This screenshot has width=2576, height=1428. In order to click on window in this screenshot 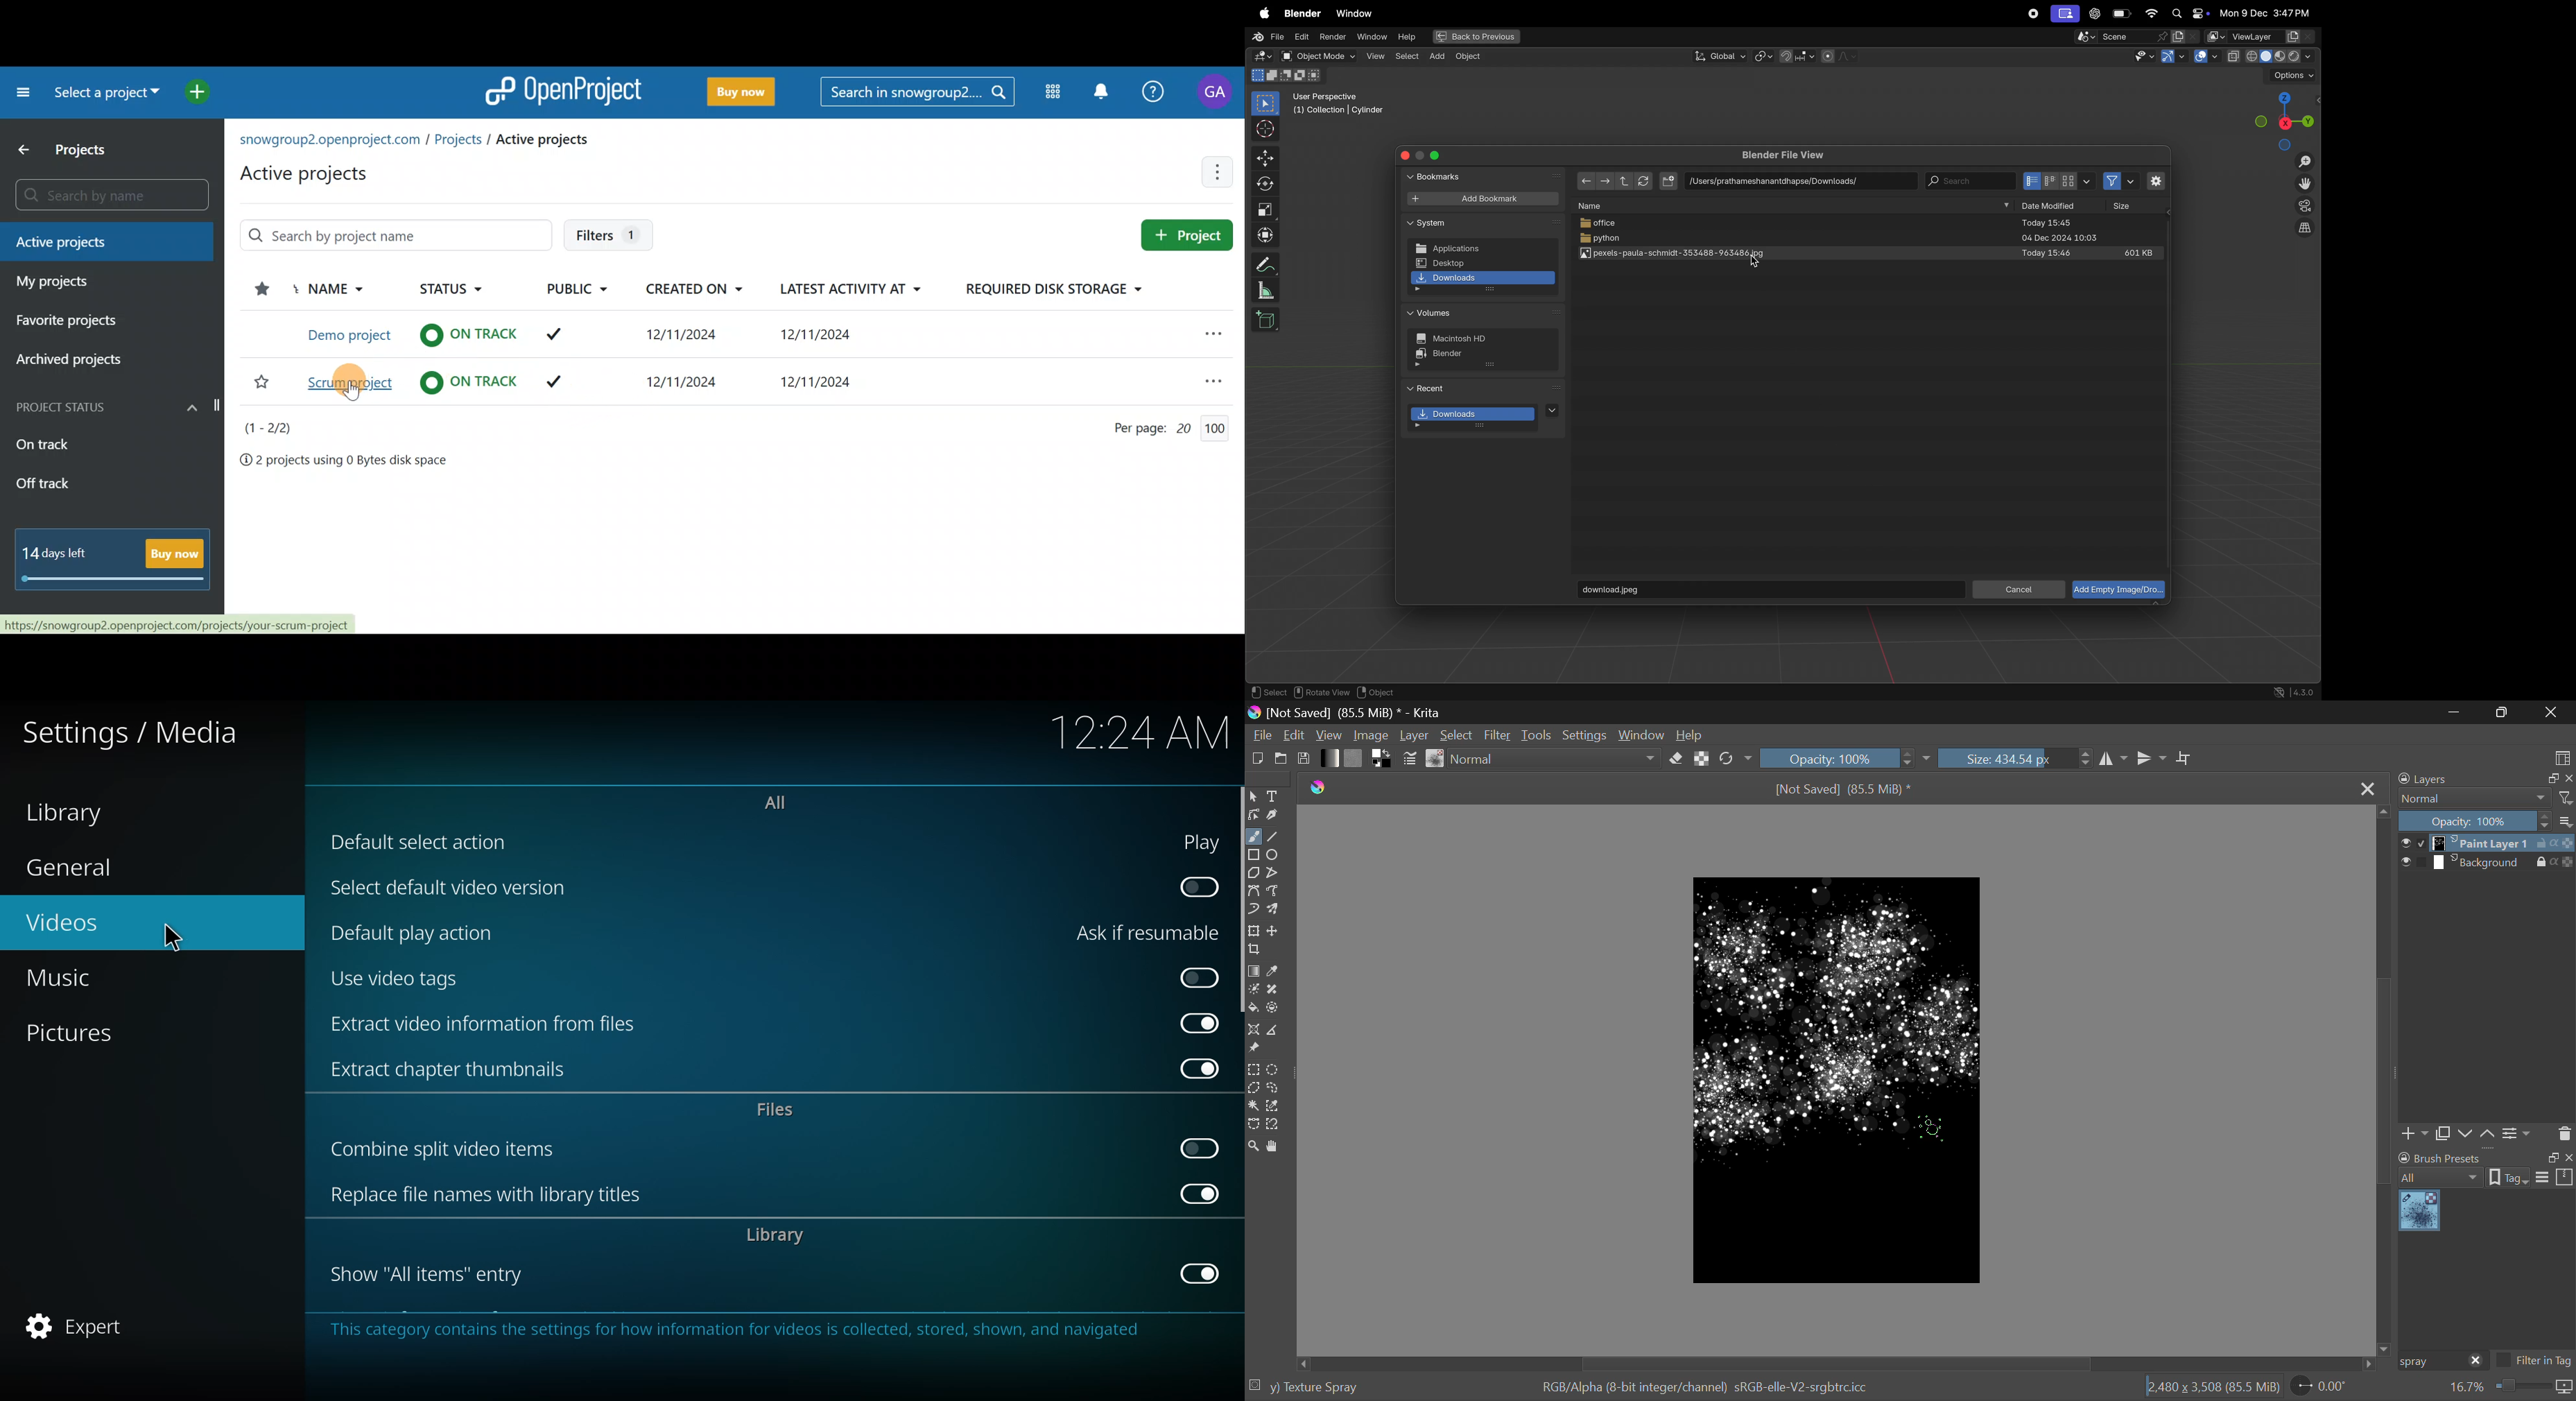, I will do `click(1371, 37)`.